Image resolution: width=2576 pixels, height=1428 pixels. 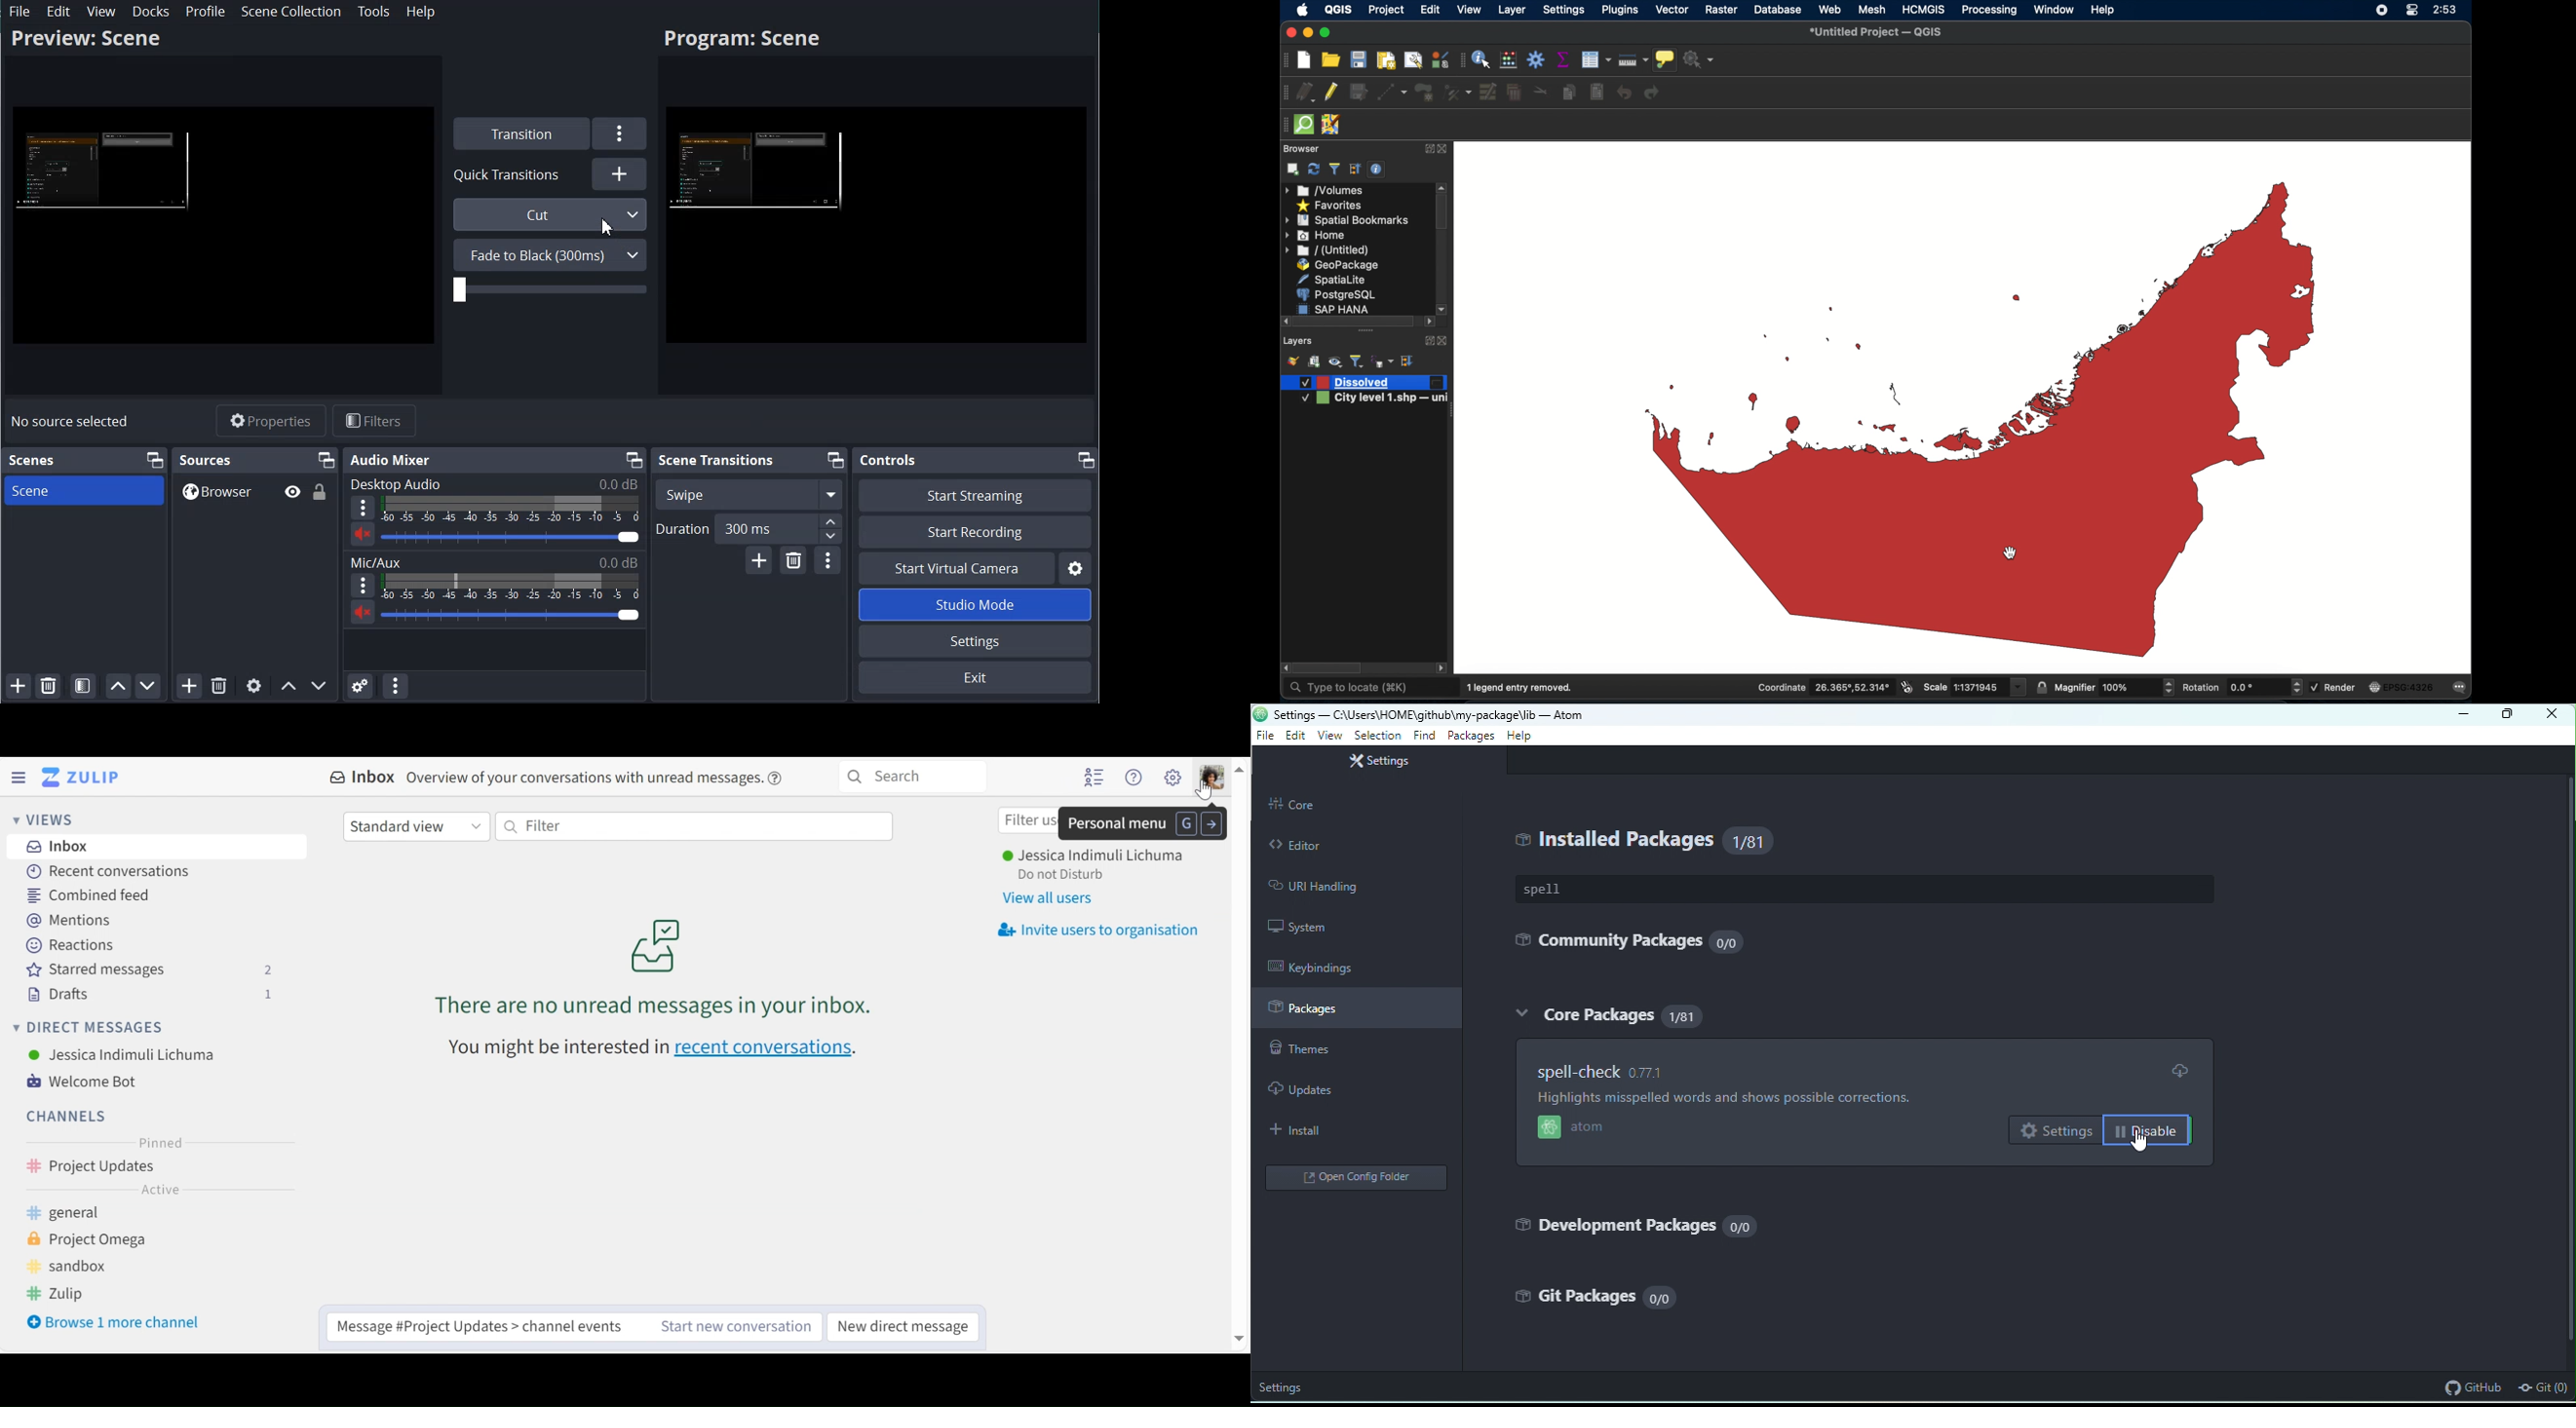 What do you see at coordinates (1064, 876) in the screenshot?
I see `Do not disturb` at bounding box center [1064, 876].